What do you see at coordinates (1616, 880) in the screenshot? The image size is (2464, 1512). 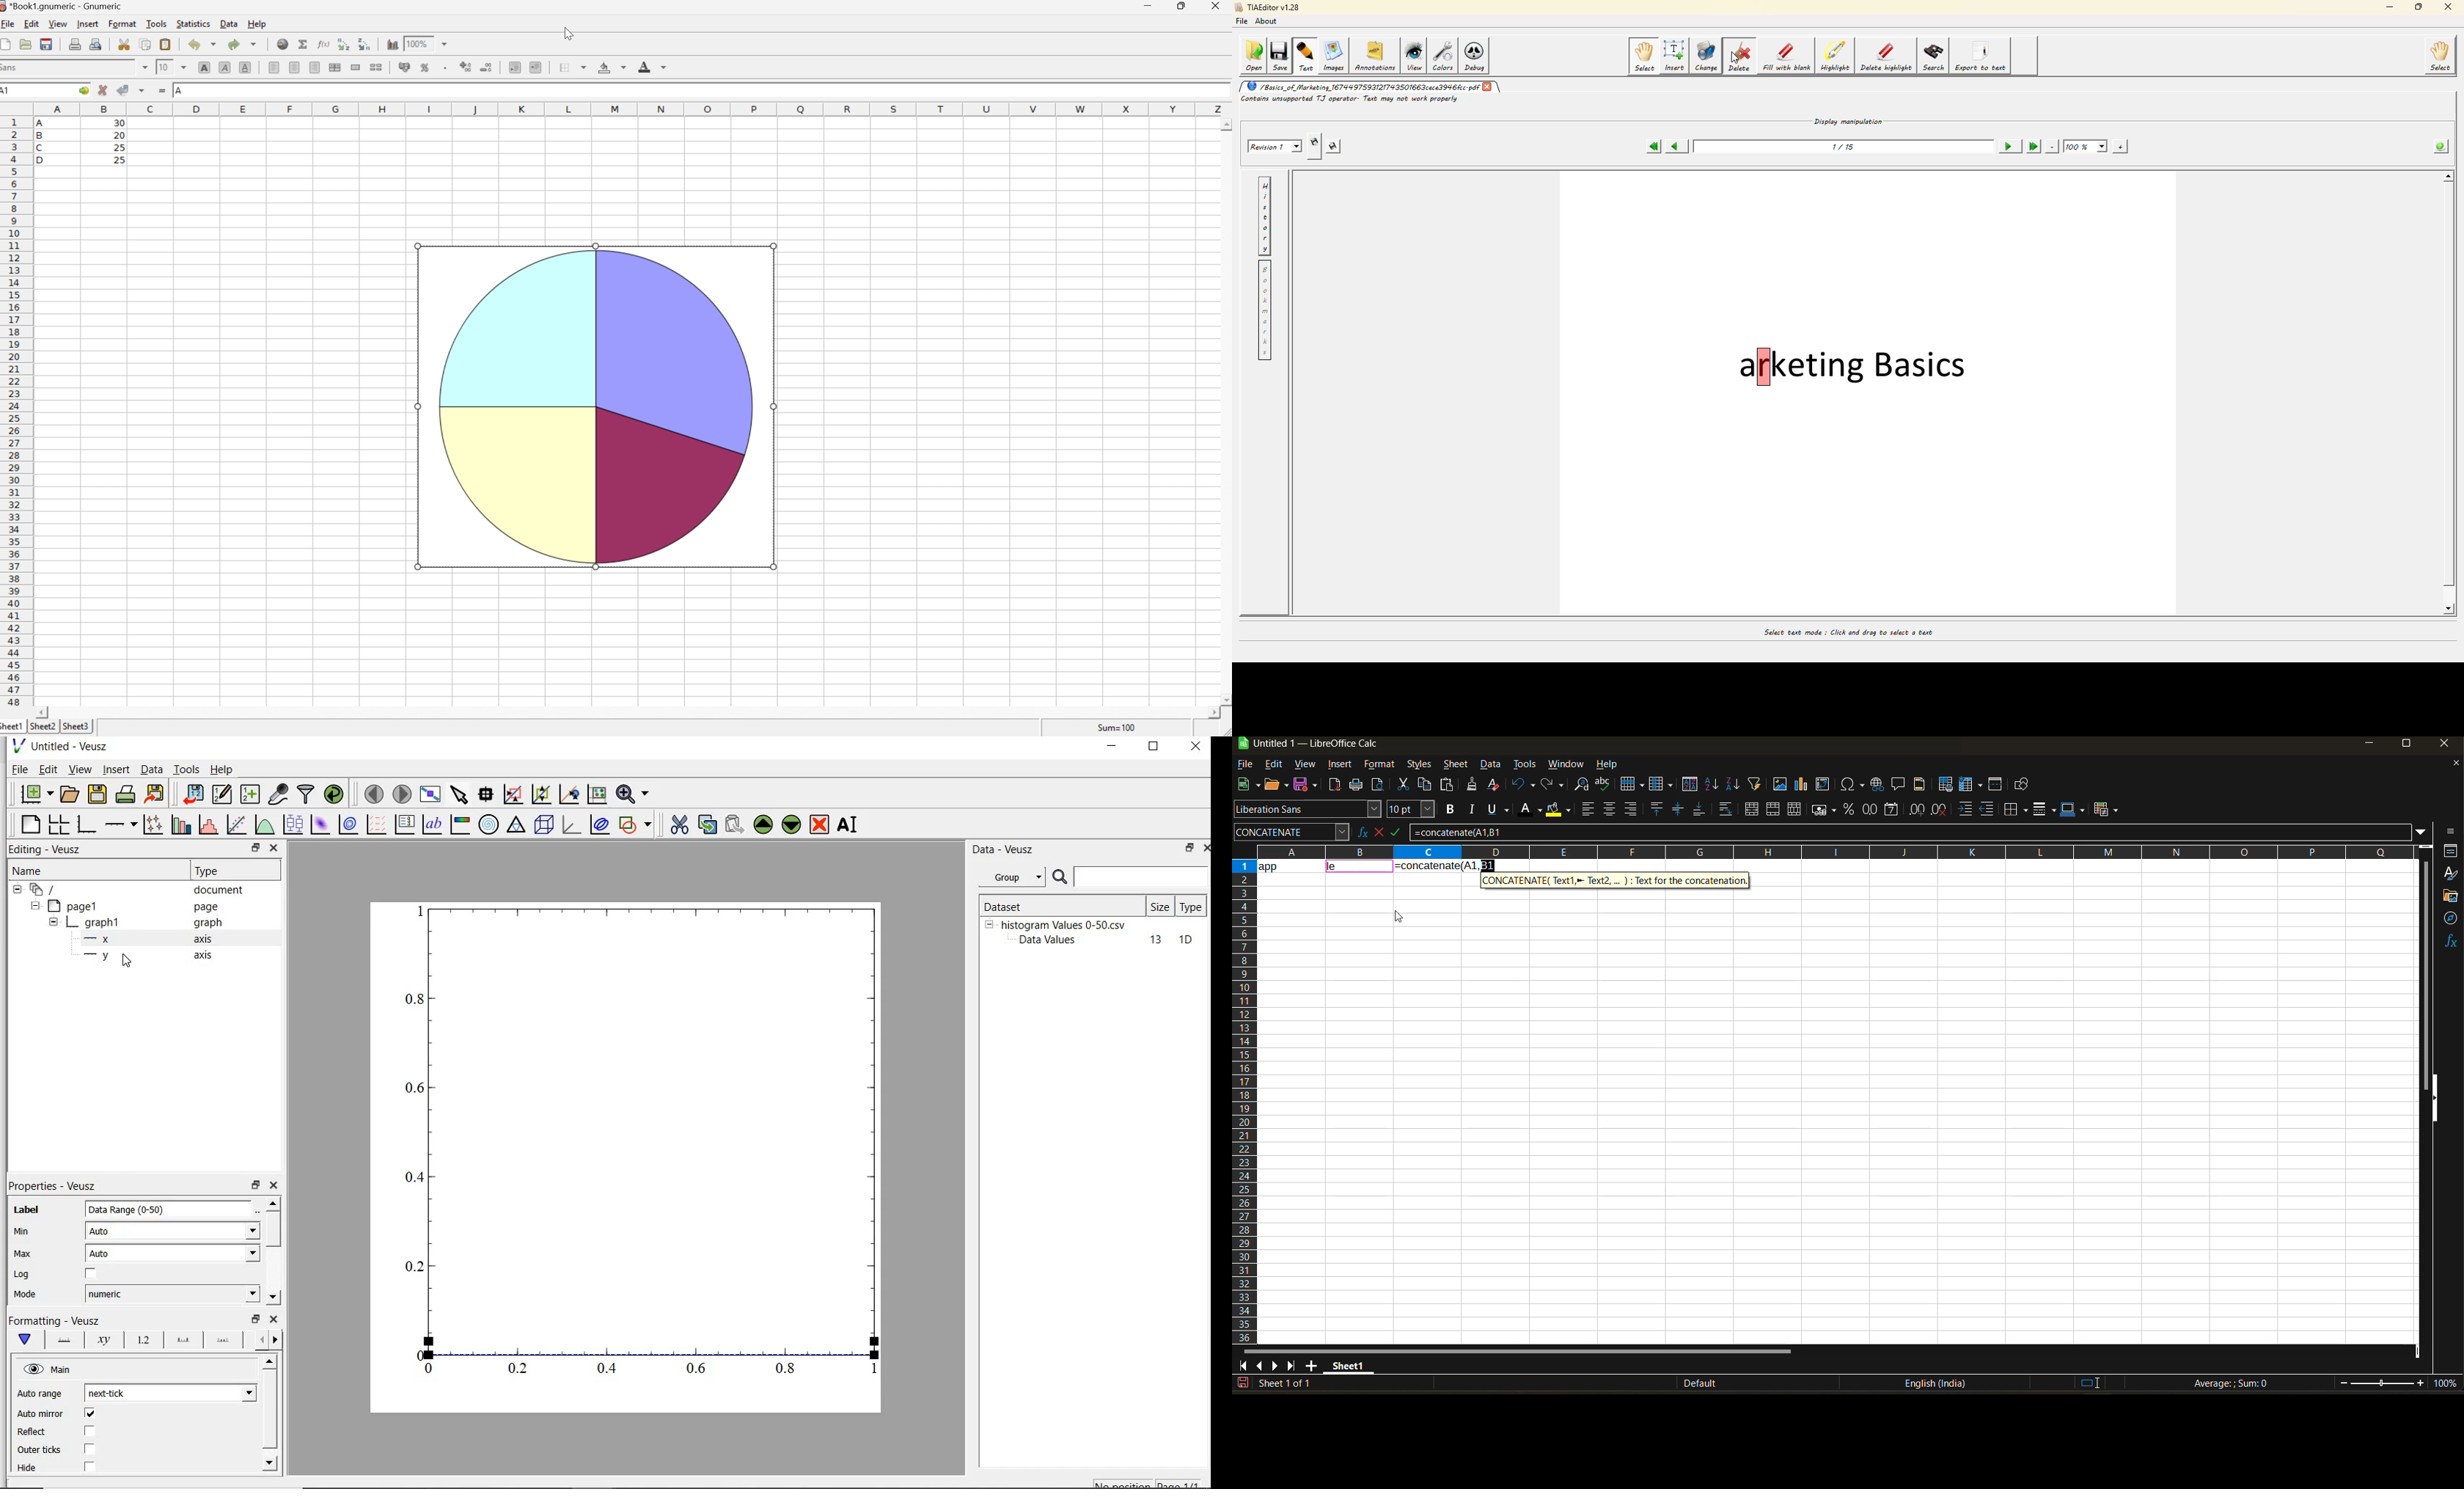 I see `tool tip` at bounding box center [1616, 880].